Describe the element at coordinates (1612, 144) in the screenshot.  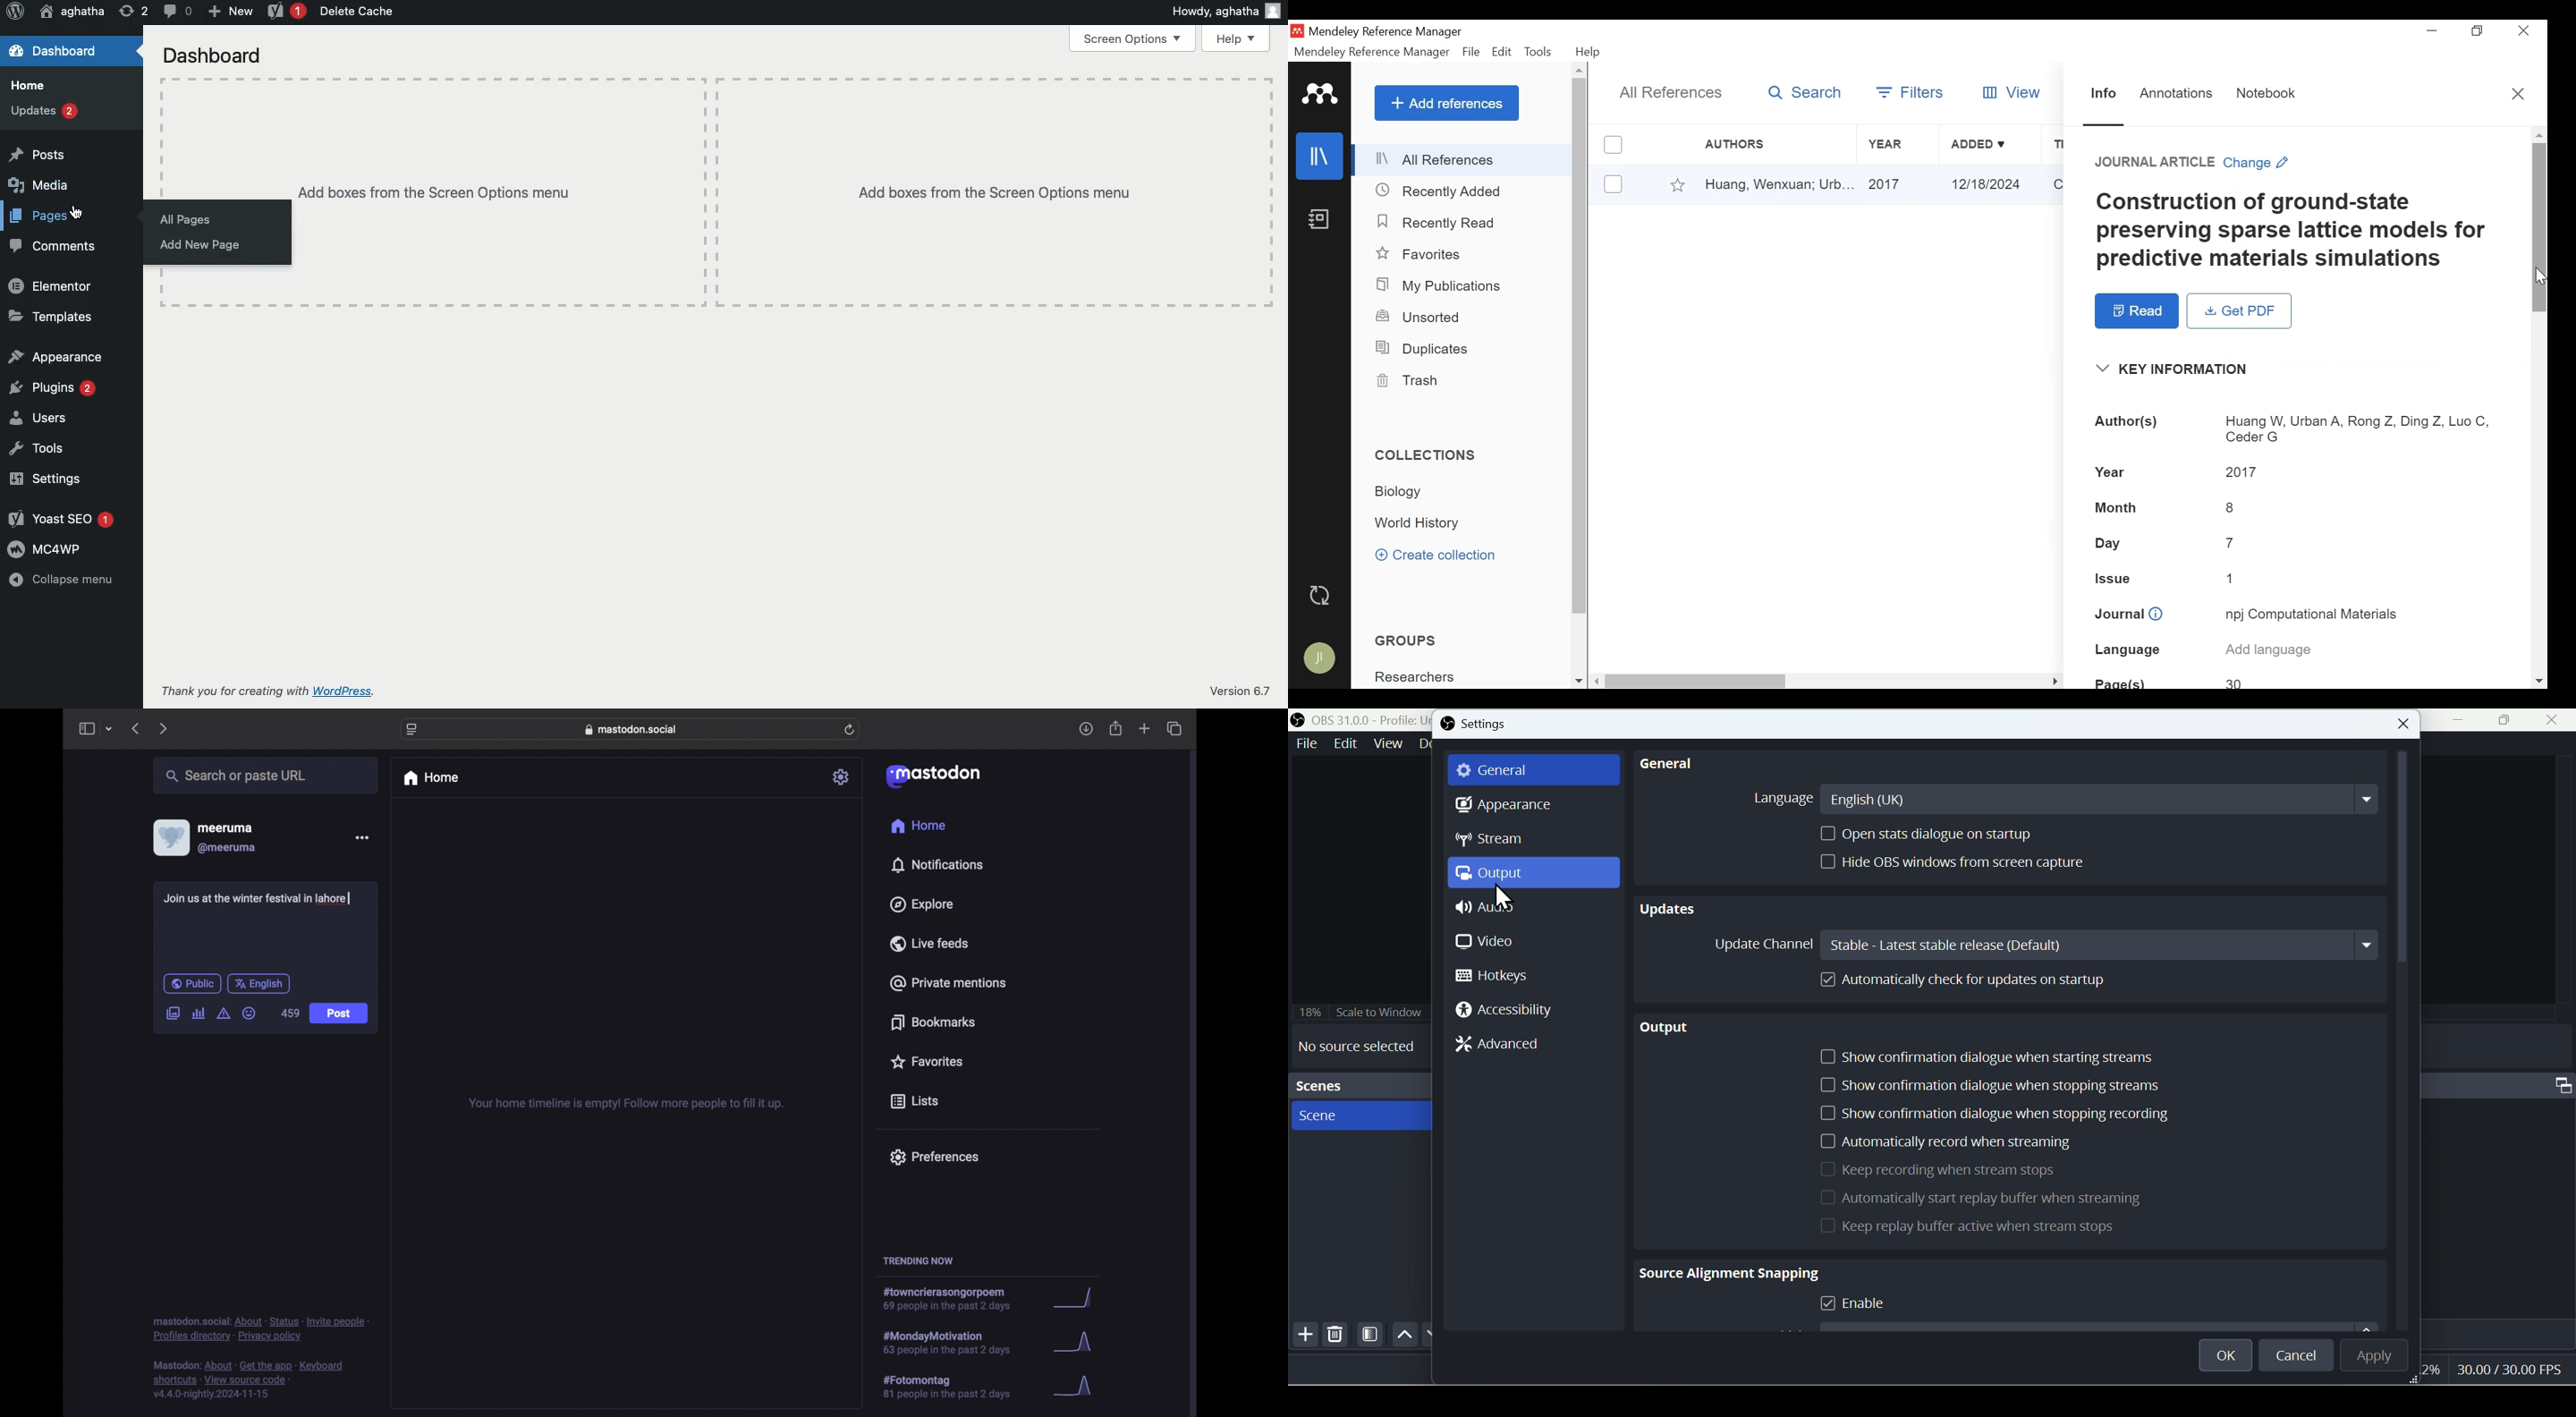
I see `(un)select all` at that location.